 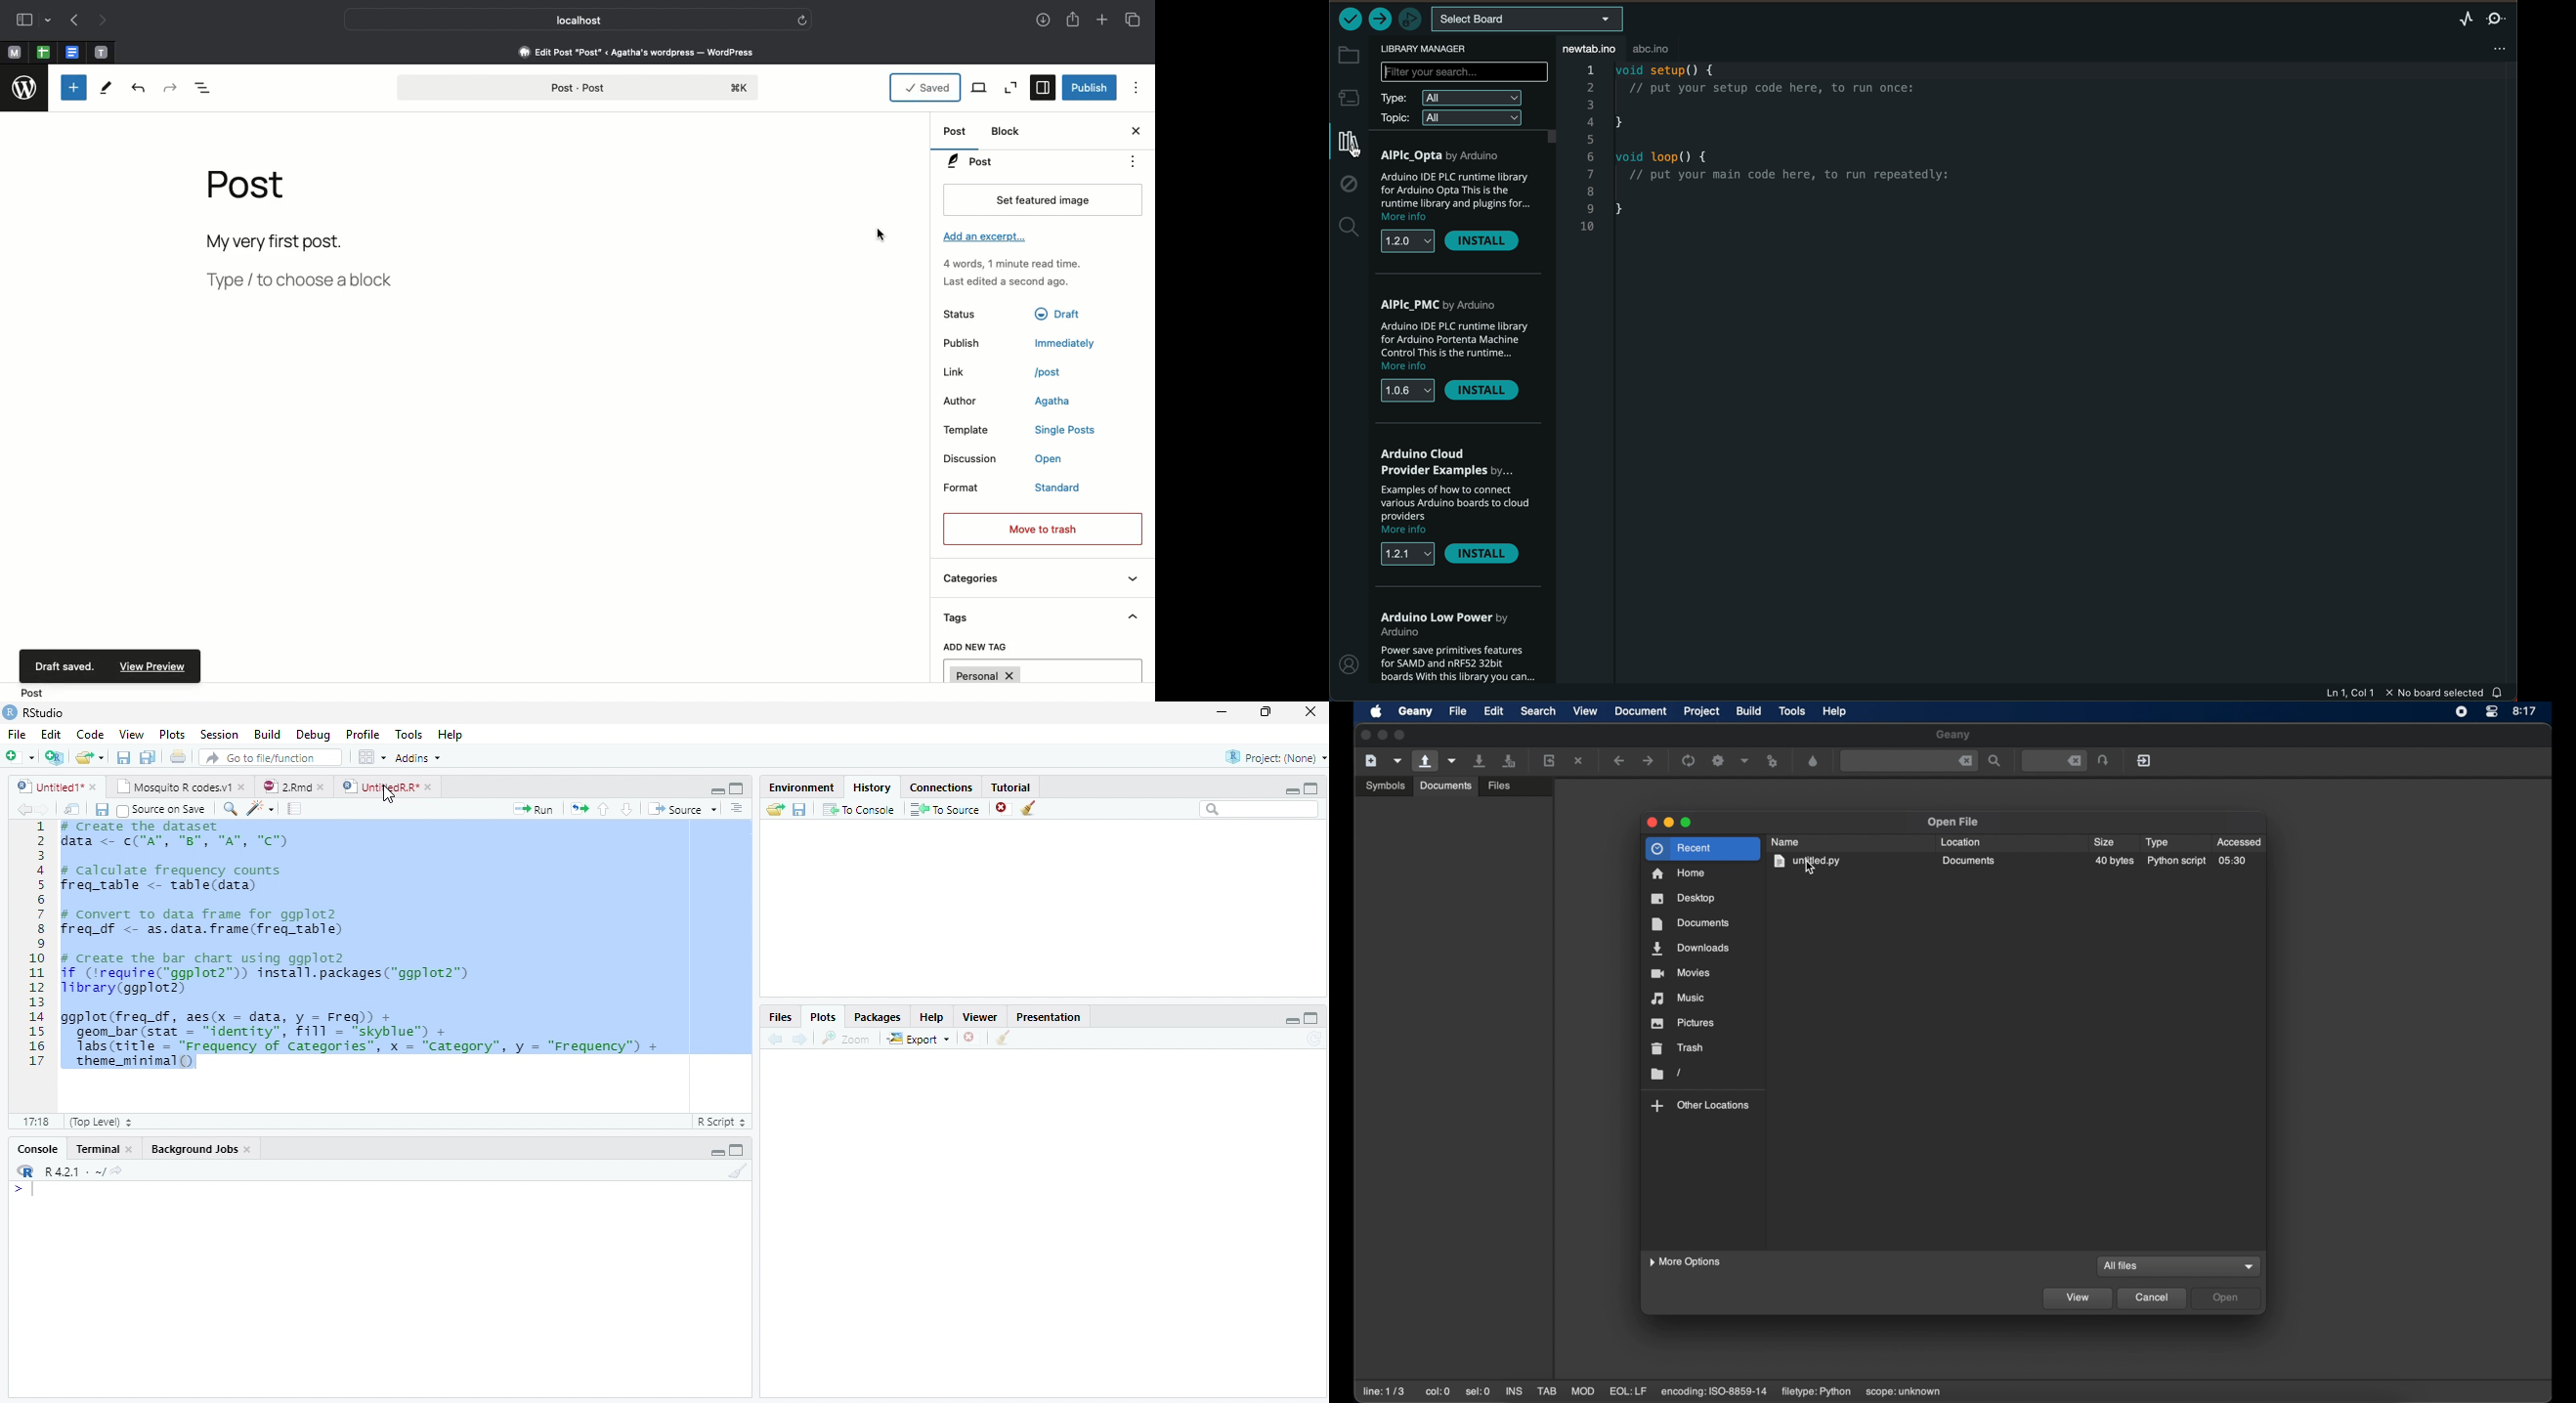 What do you see at coordinates (1004, 1038) in the screenshot?
I see `Clear Console` at bounding box center [1004, 1038].